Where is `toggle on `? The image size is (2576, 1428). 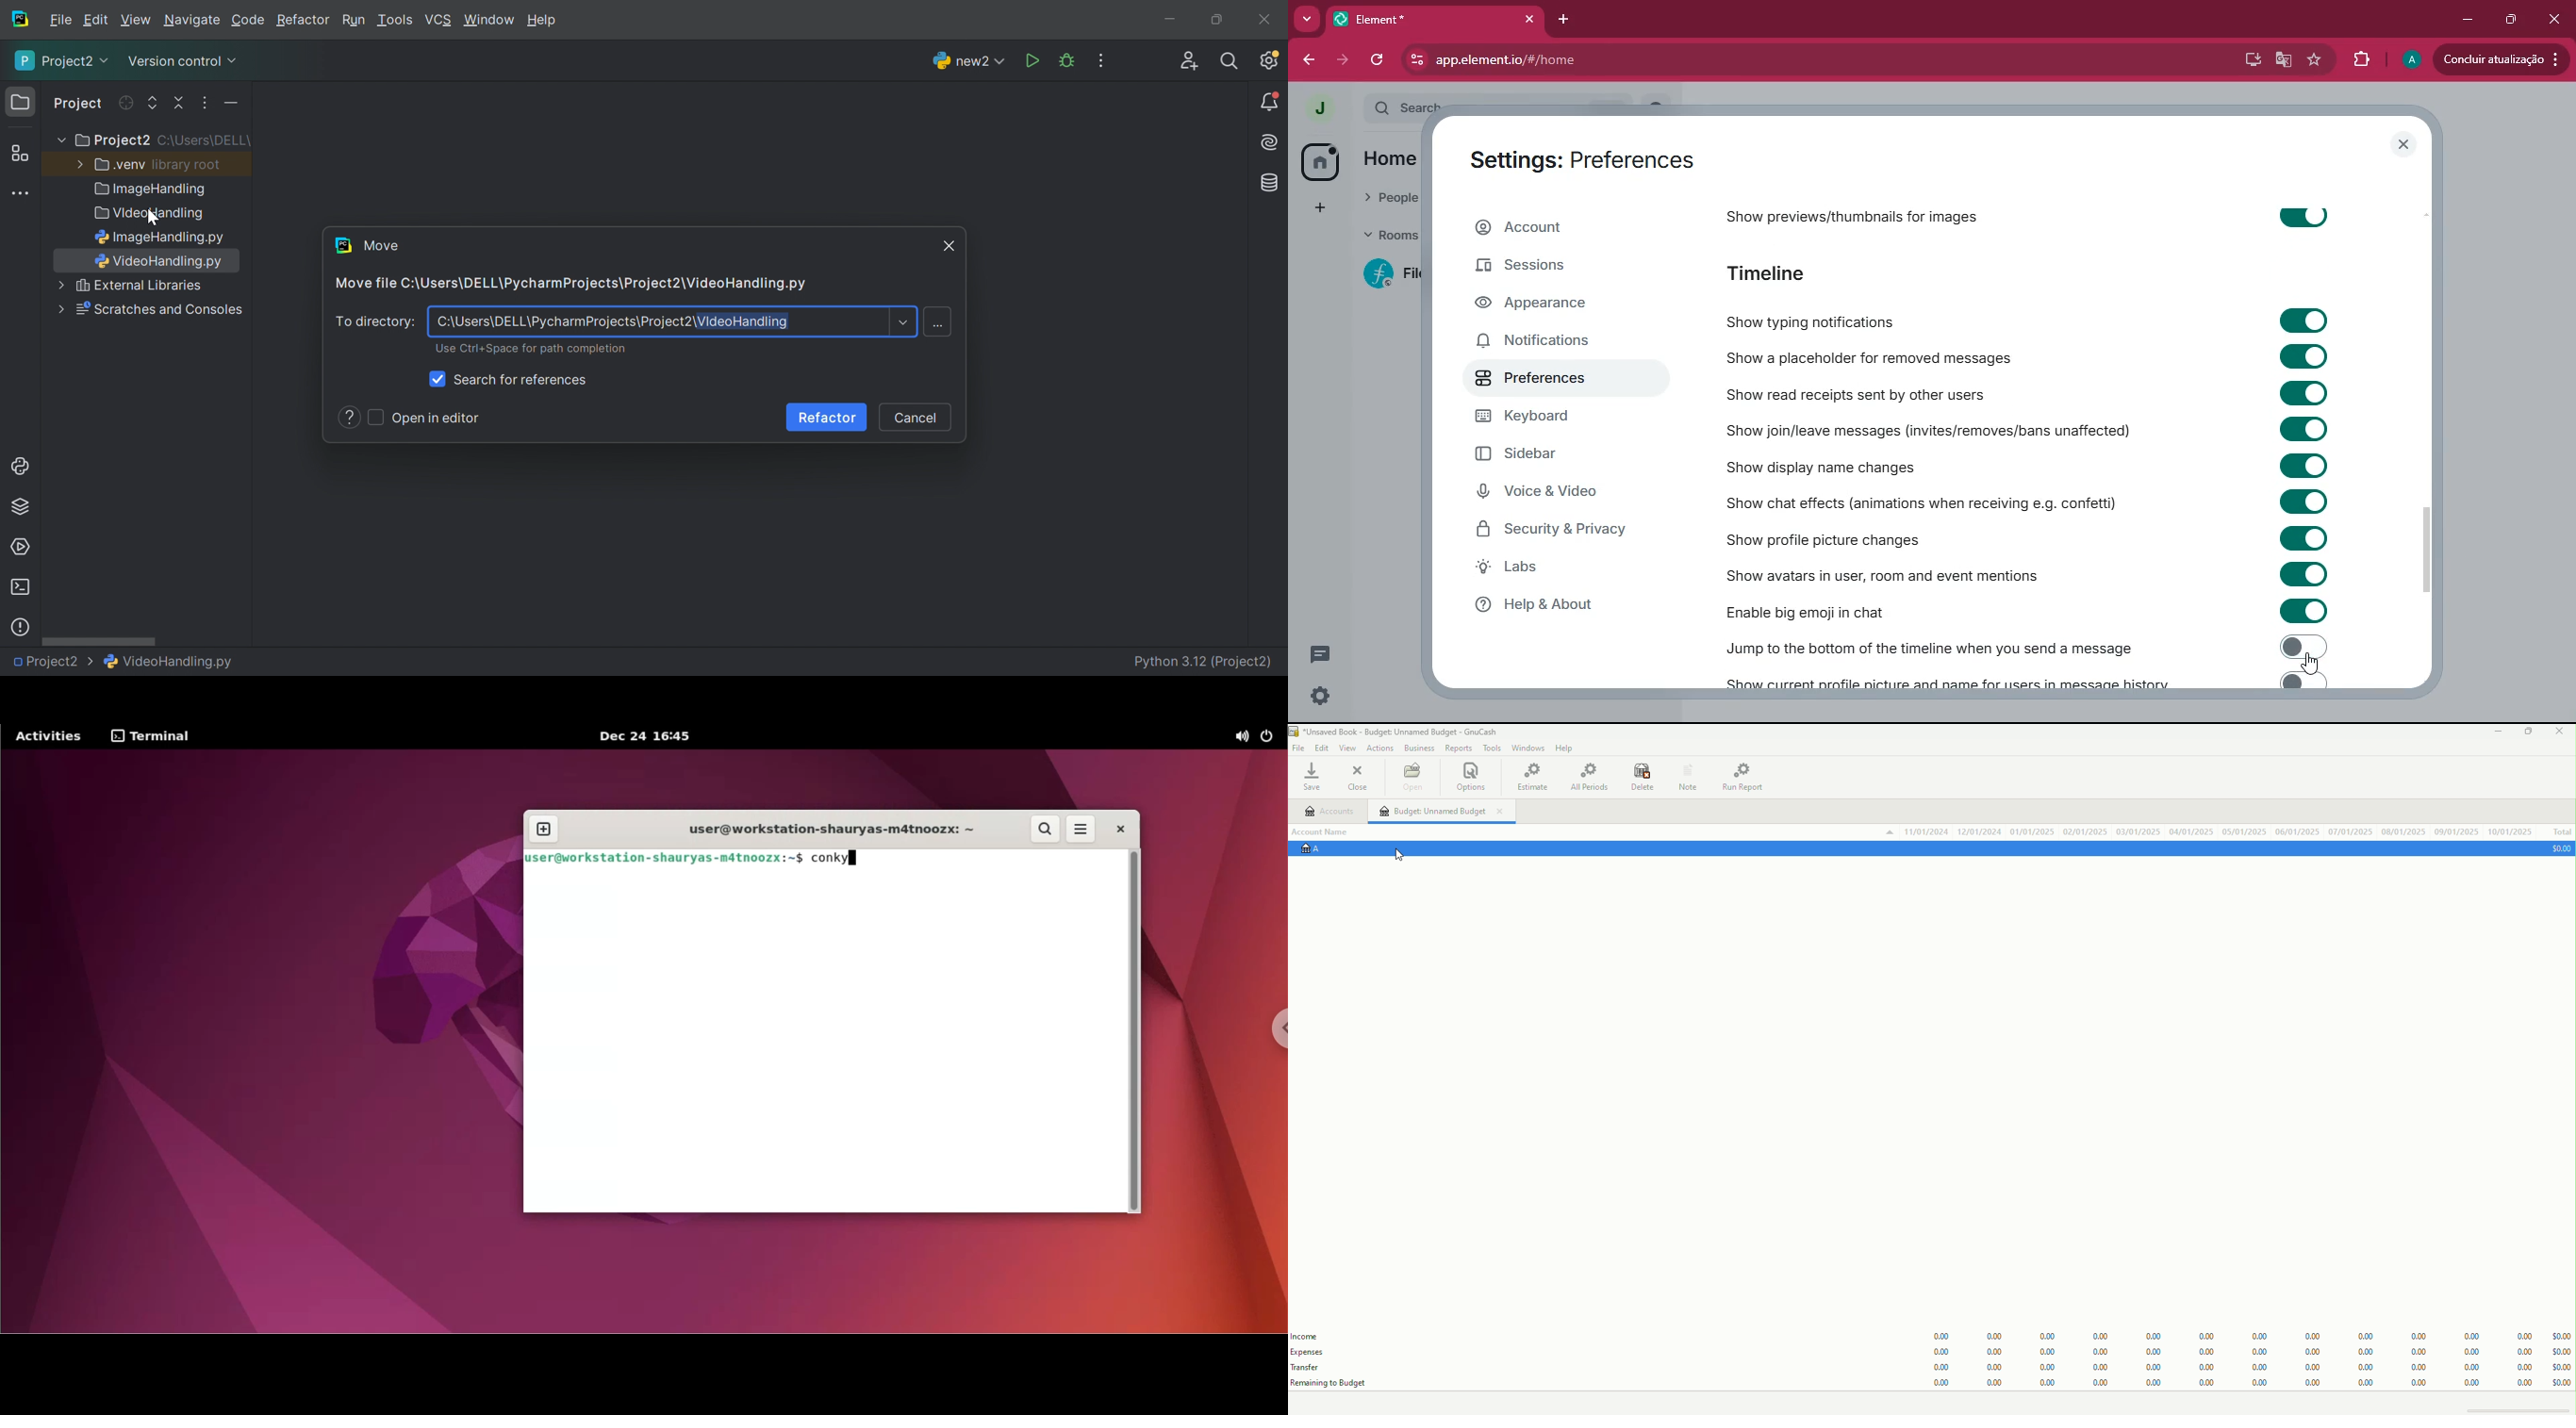
toggle on  is located at coordinates (2309, 427).